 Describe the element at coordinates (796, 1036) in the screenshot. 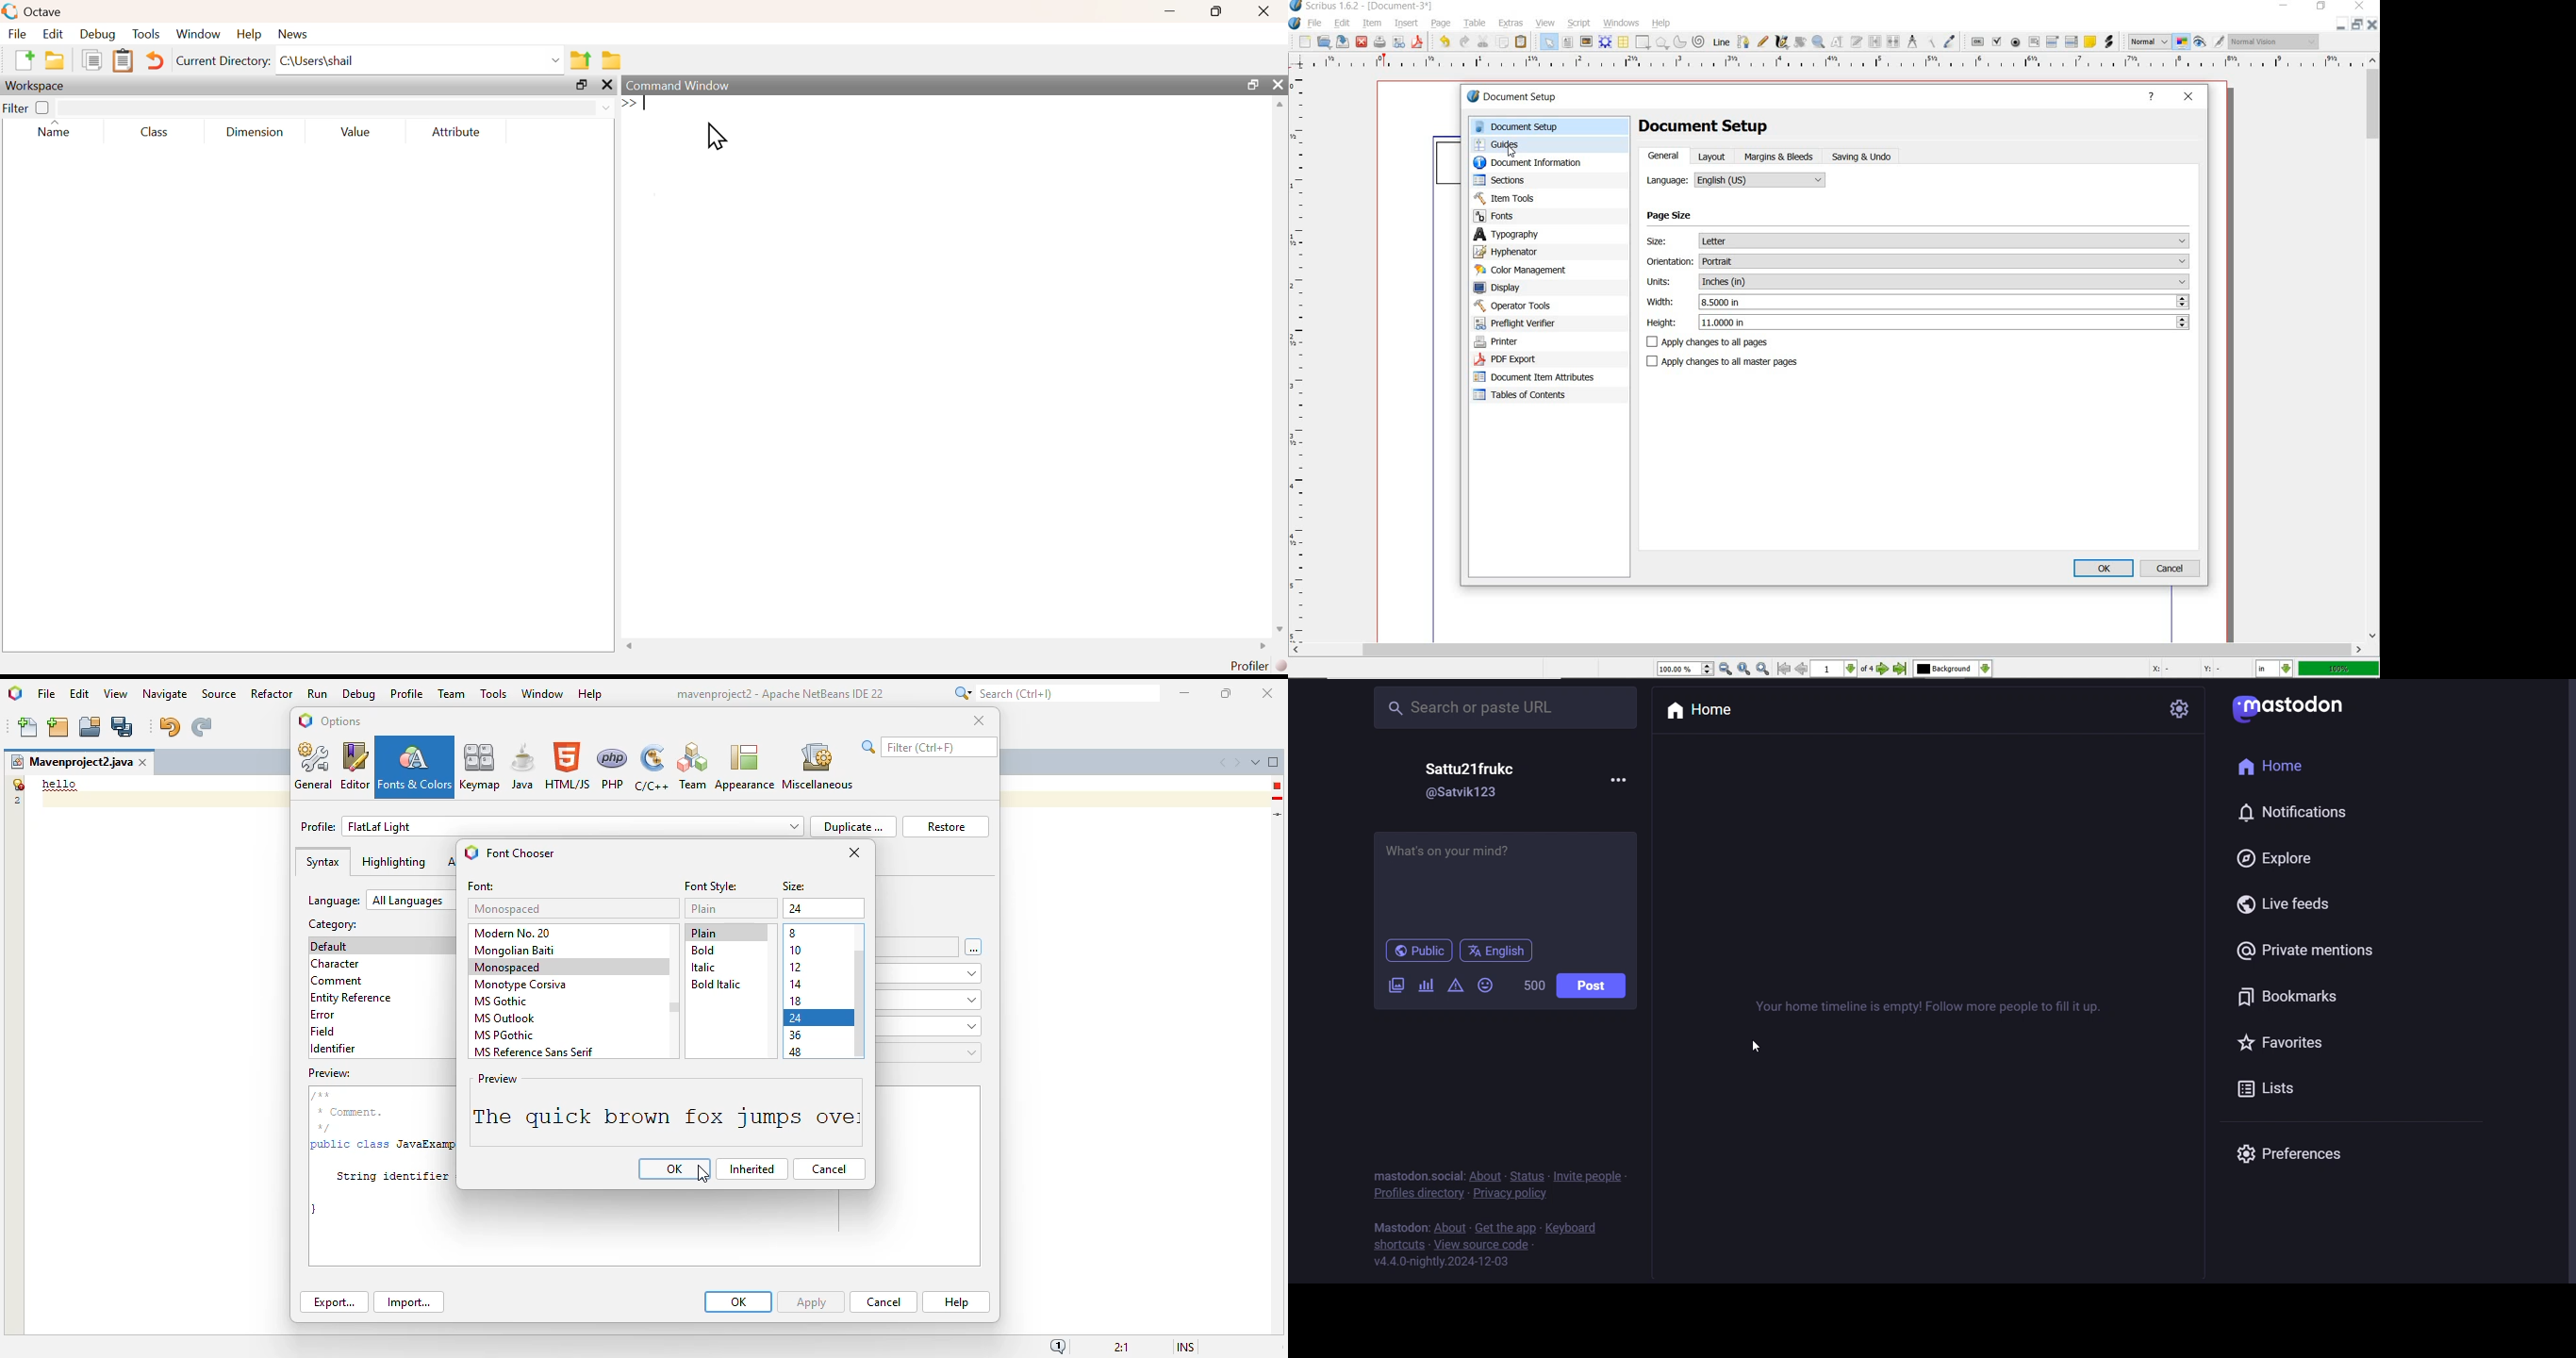

I see `36` at that location.